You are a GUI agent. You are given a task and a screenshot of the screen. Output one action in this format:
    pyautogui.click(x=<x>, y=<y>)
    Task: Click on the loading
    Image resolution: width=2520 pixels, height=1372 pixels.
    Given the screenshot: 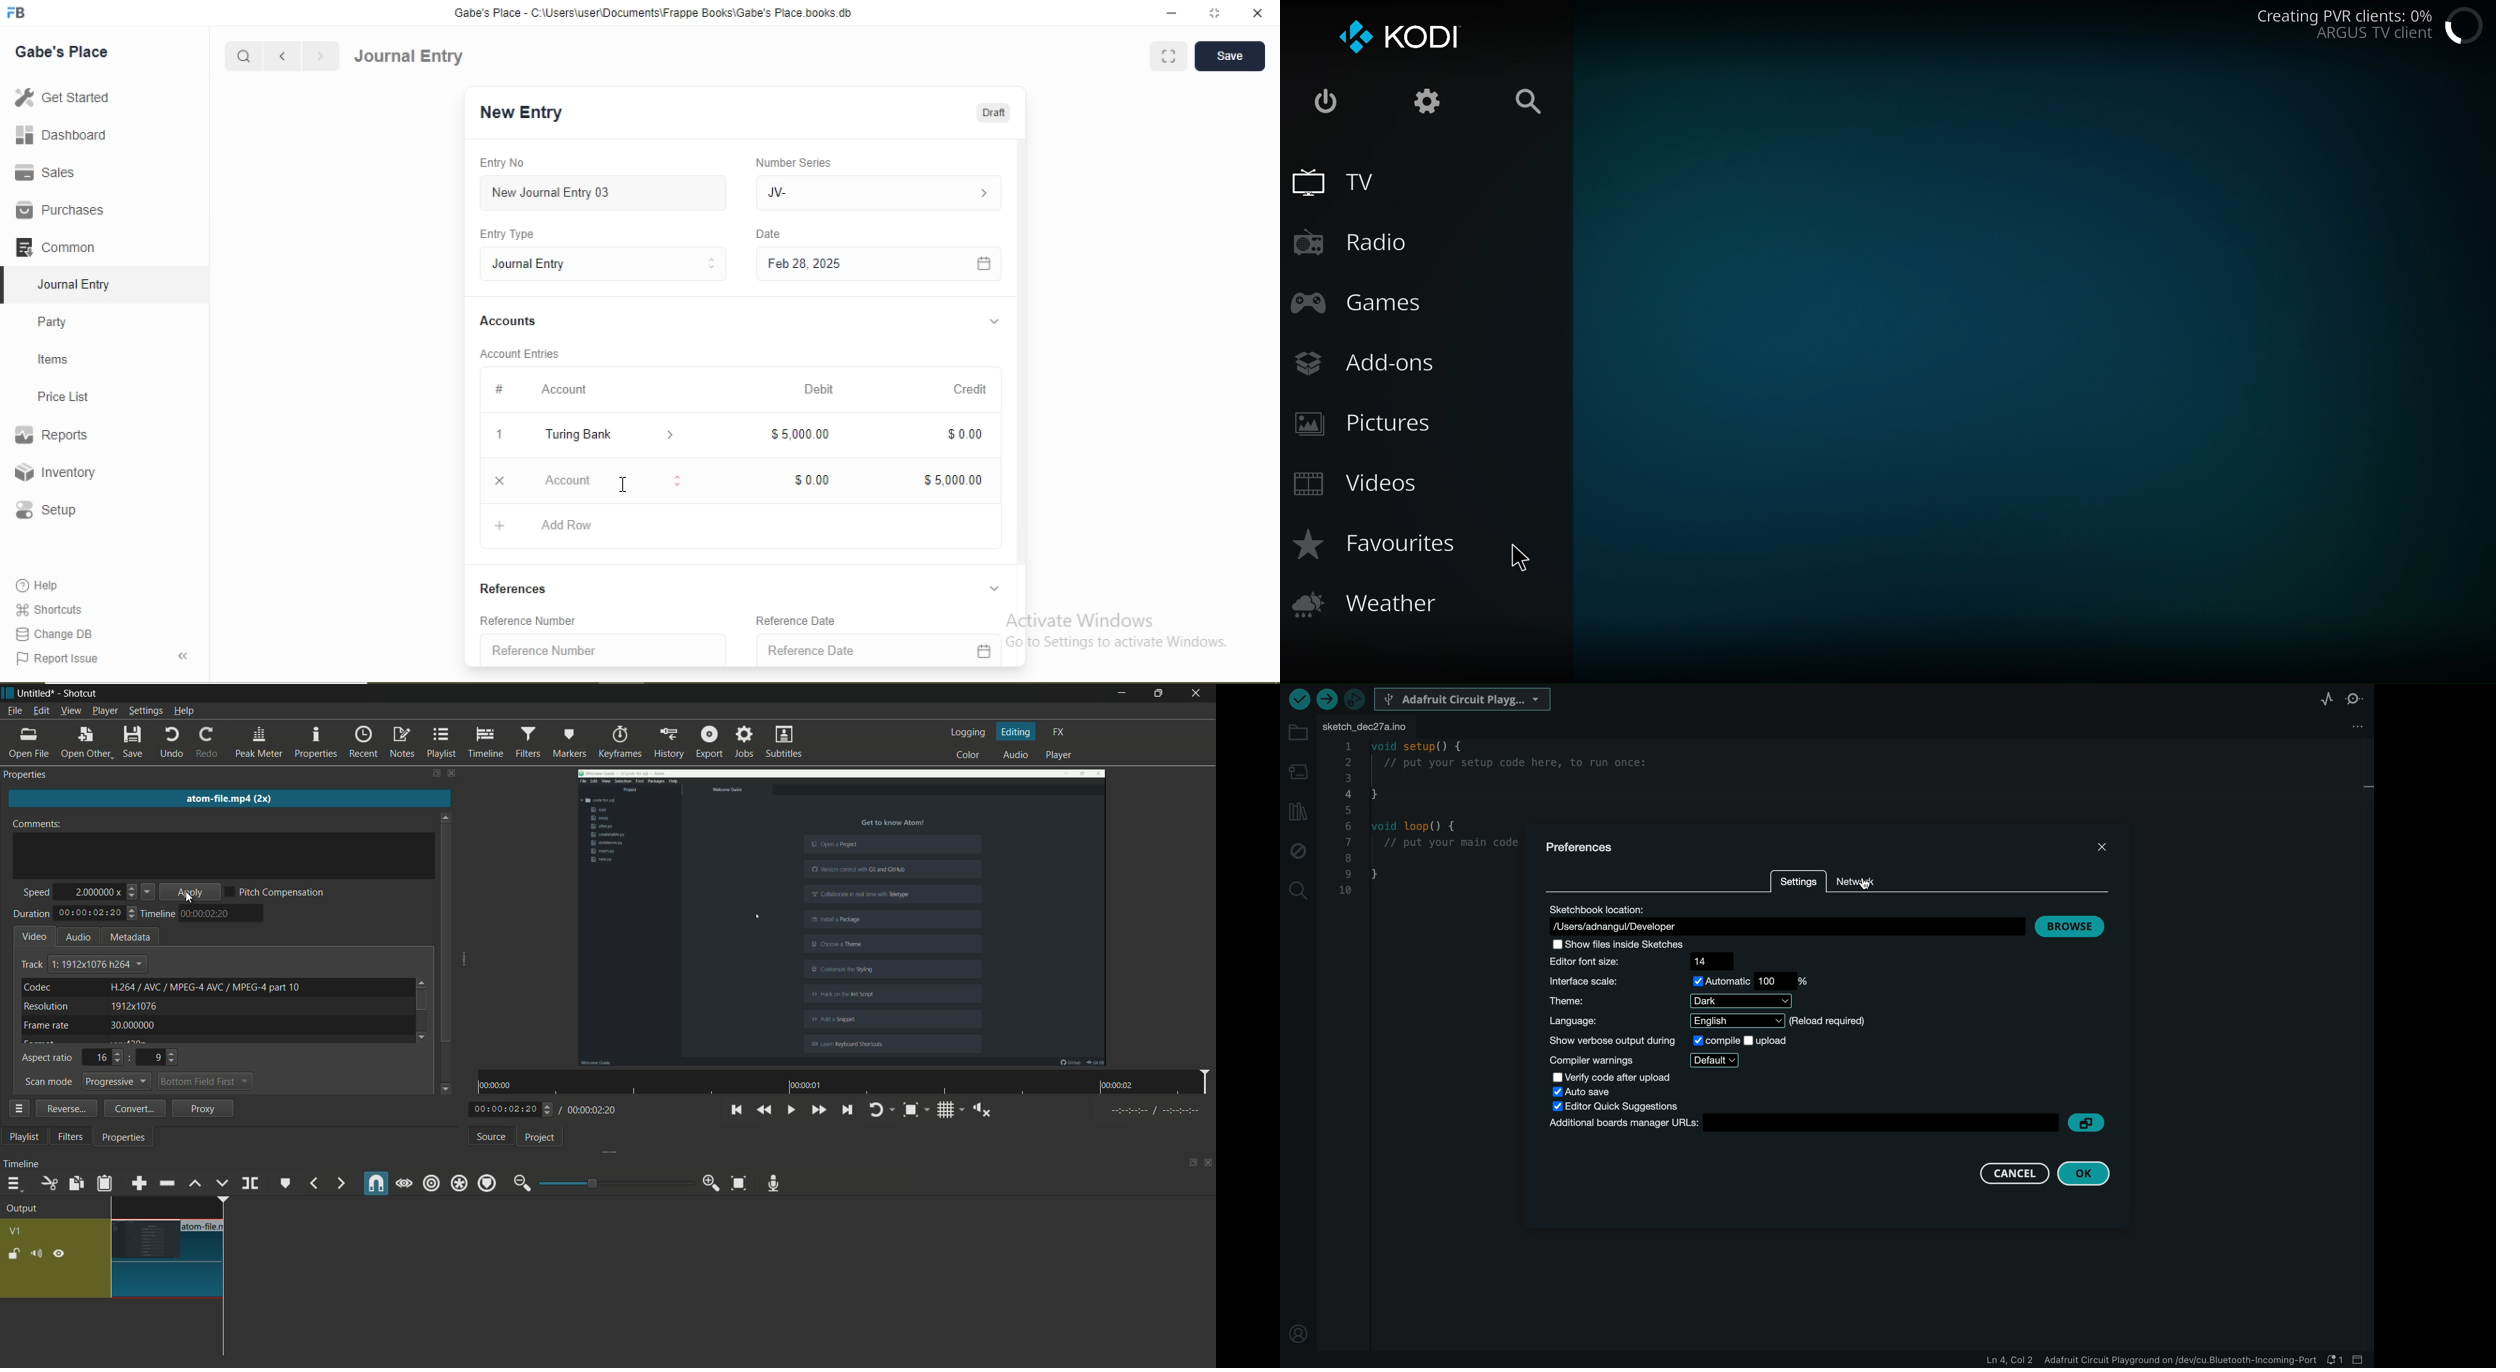 What is the action you would take?
    pyautogui.click(x=2465, y=25)
    